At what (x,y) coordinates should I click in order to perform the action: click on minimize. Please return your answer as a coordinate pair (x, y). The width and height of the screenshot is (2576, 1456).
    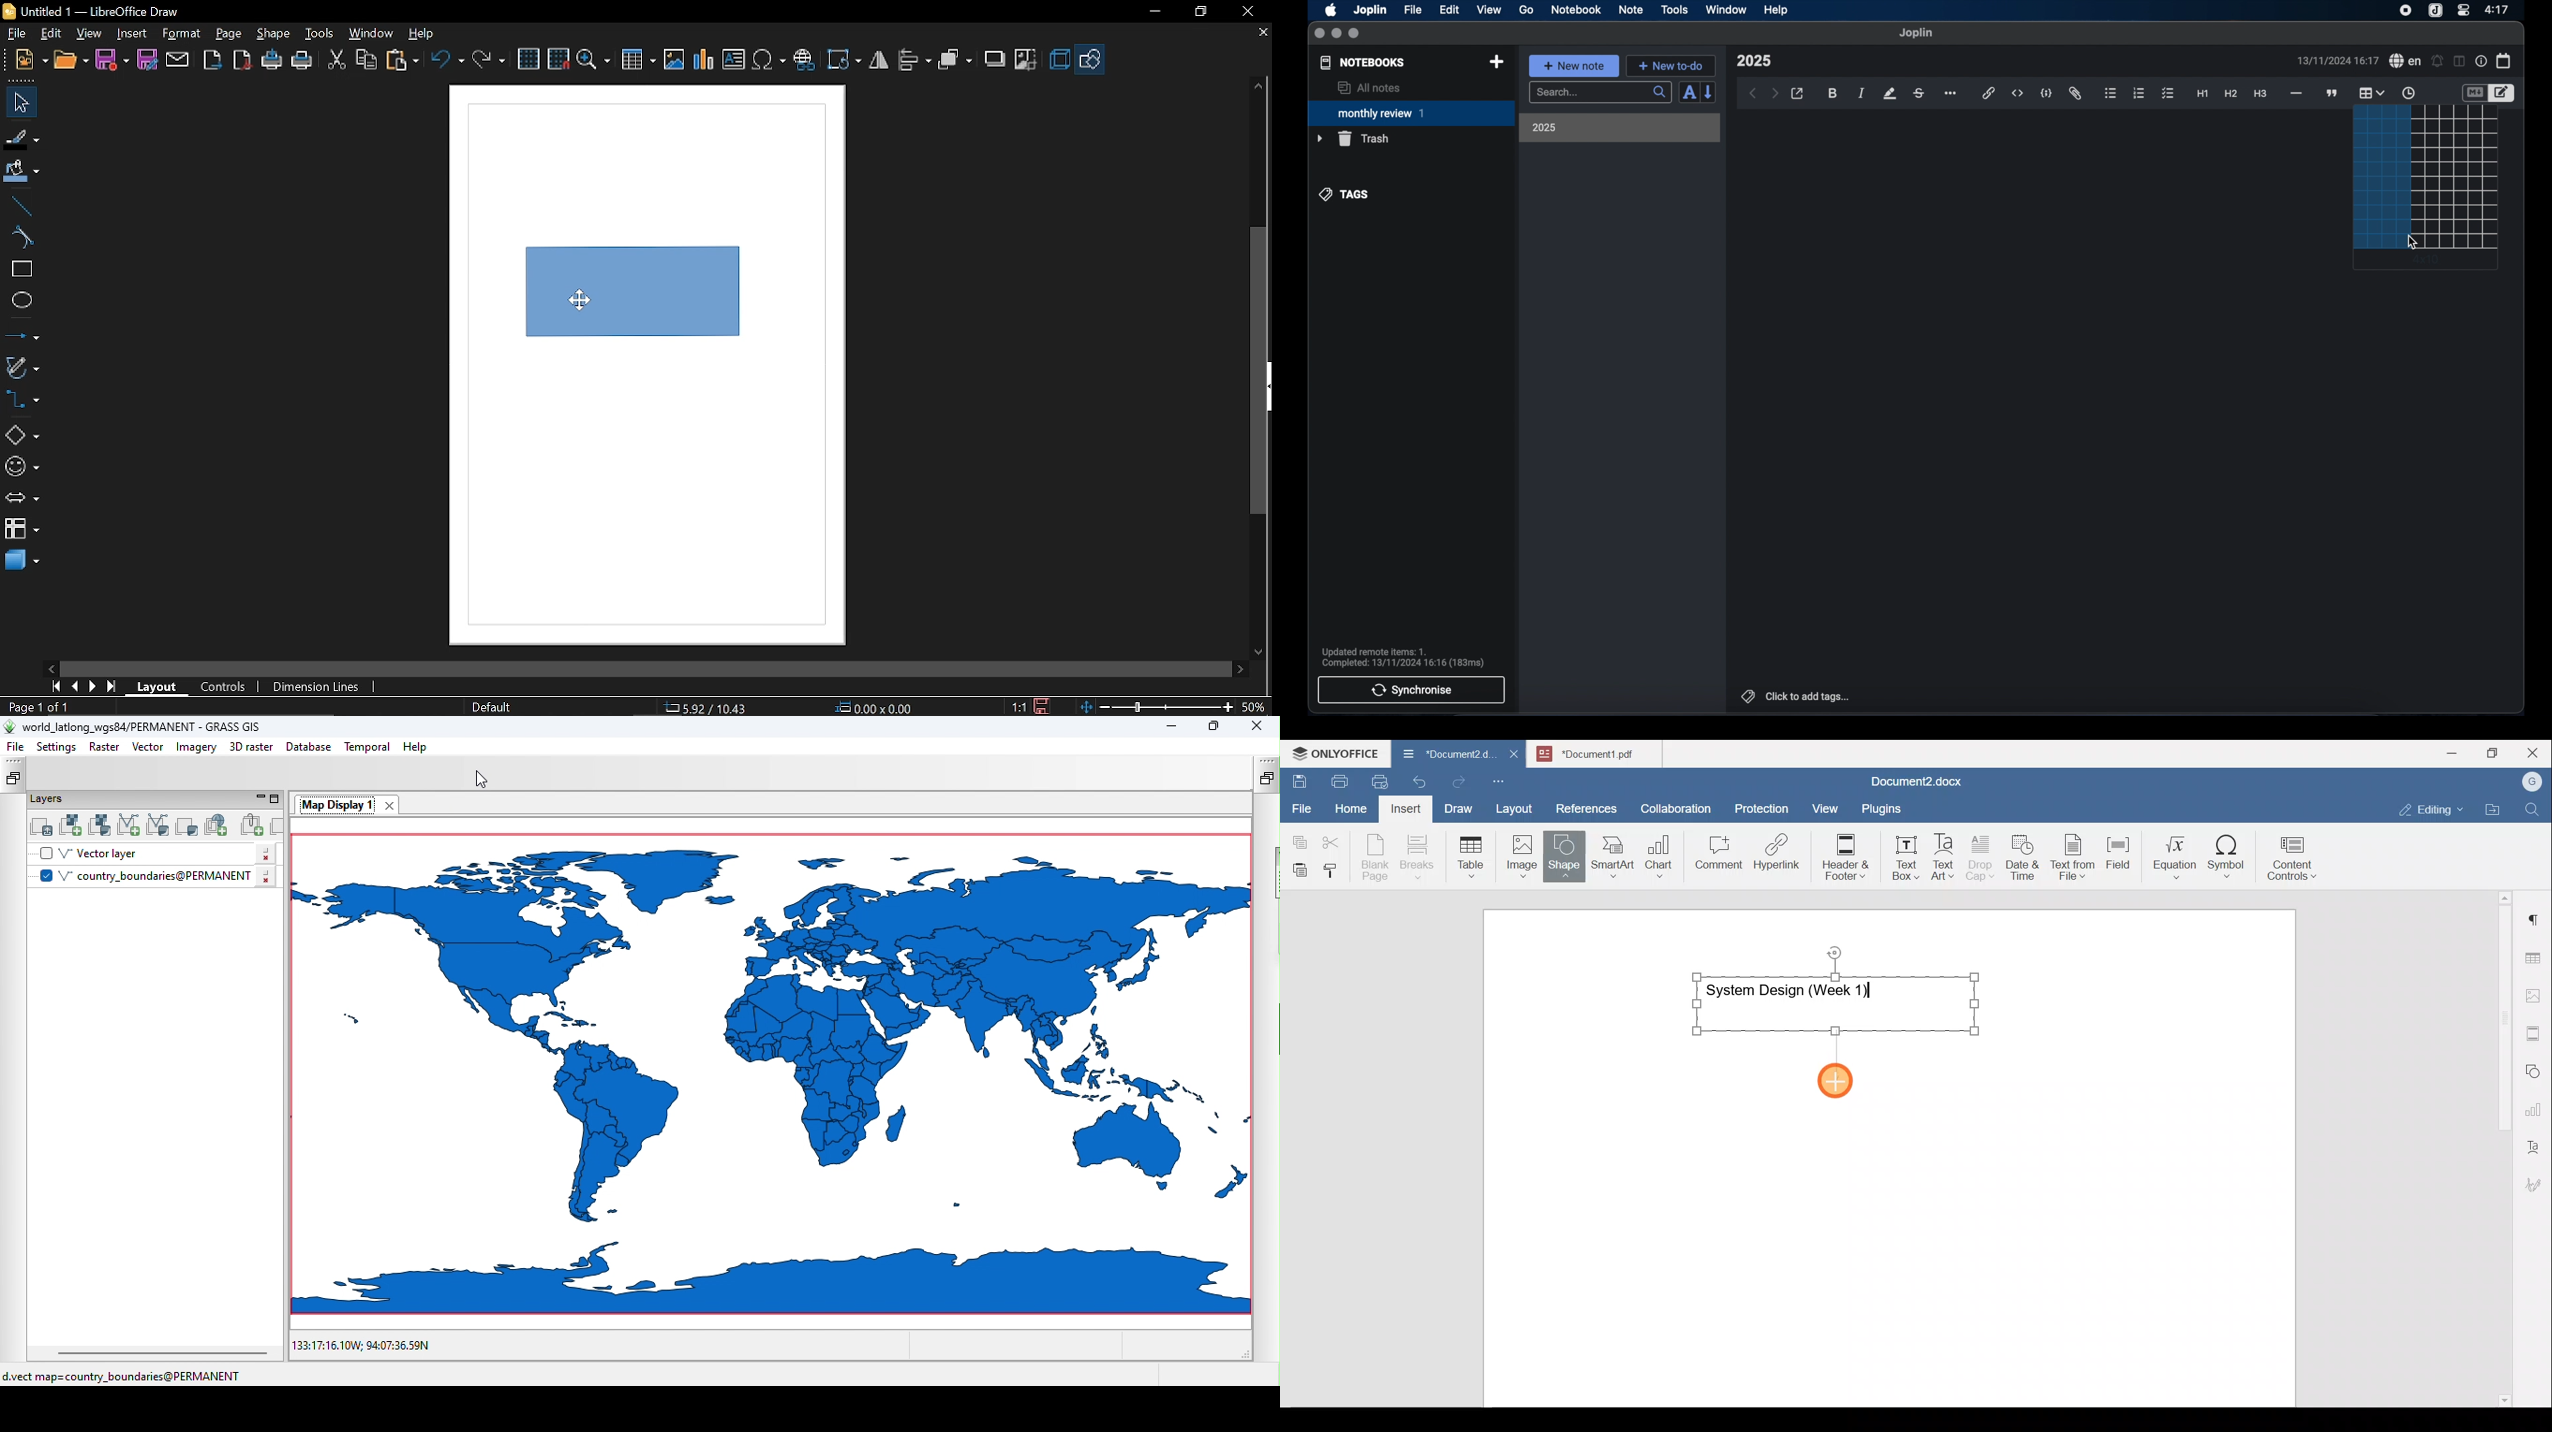
    Looking at the image, I should click on (1336, 34).